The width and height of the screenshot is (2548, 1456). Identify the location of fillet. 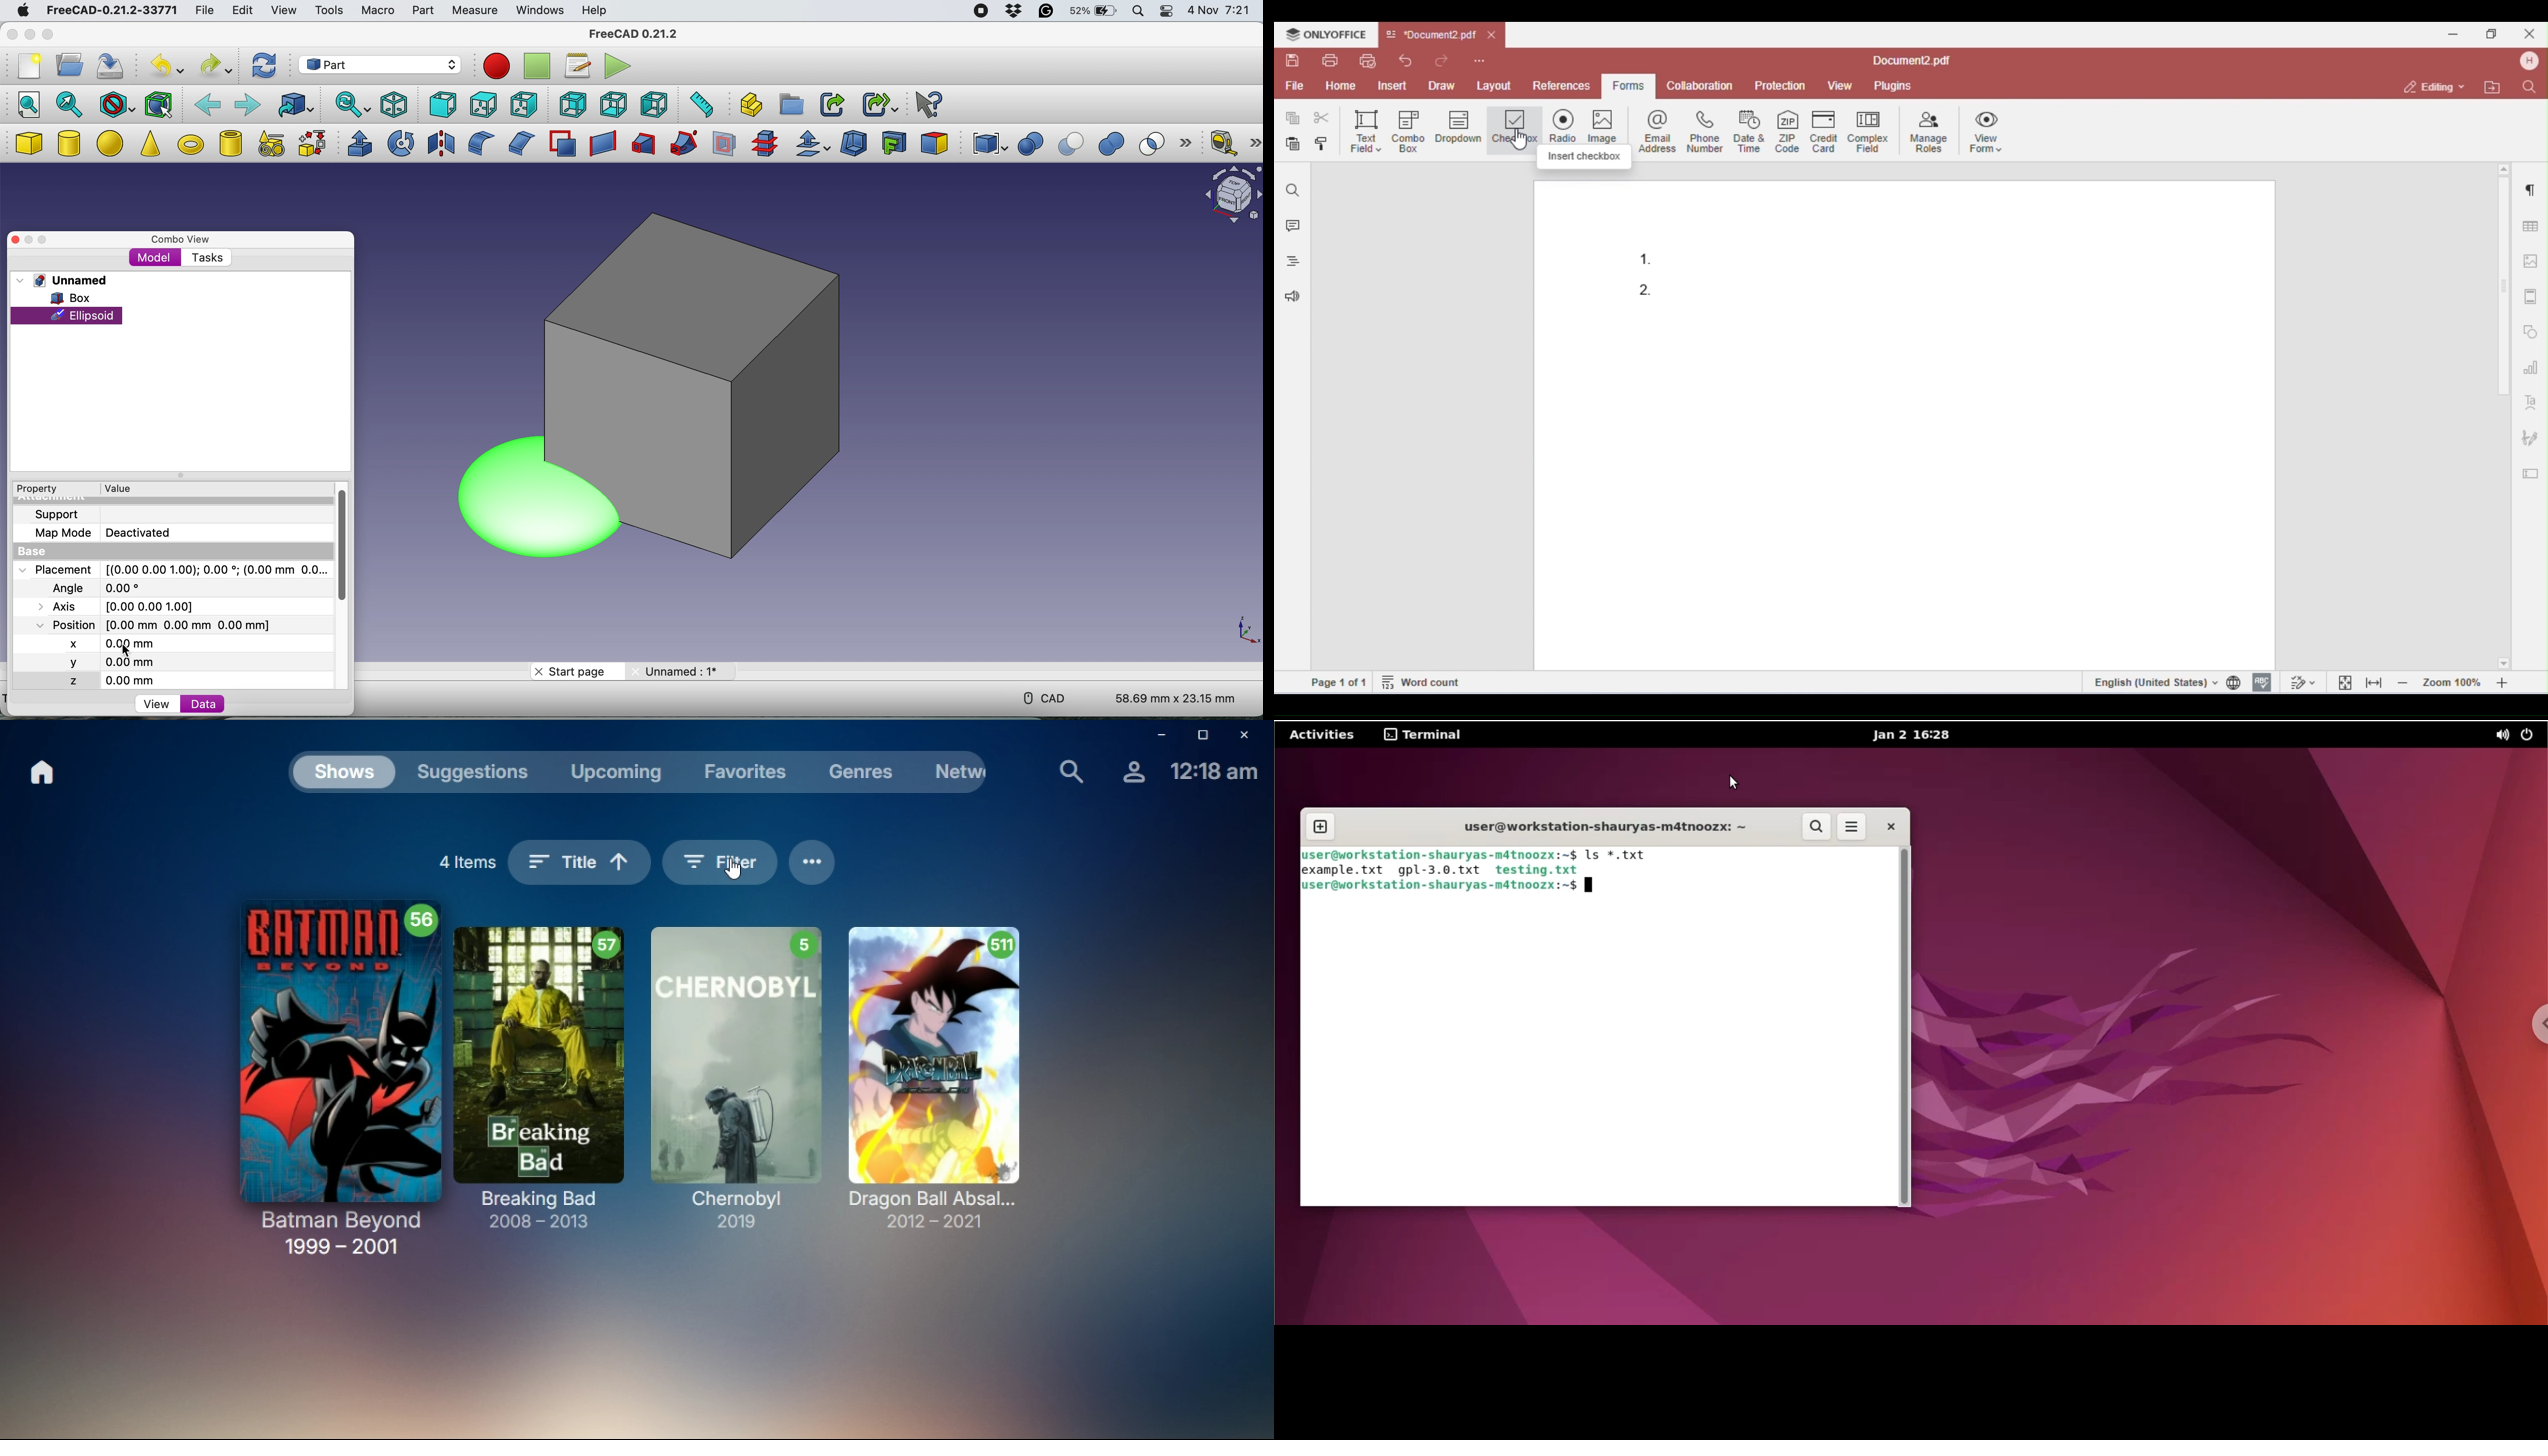
(478, 143).